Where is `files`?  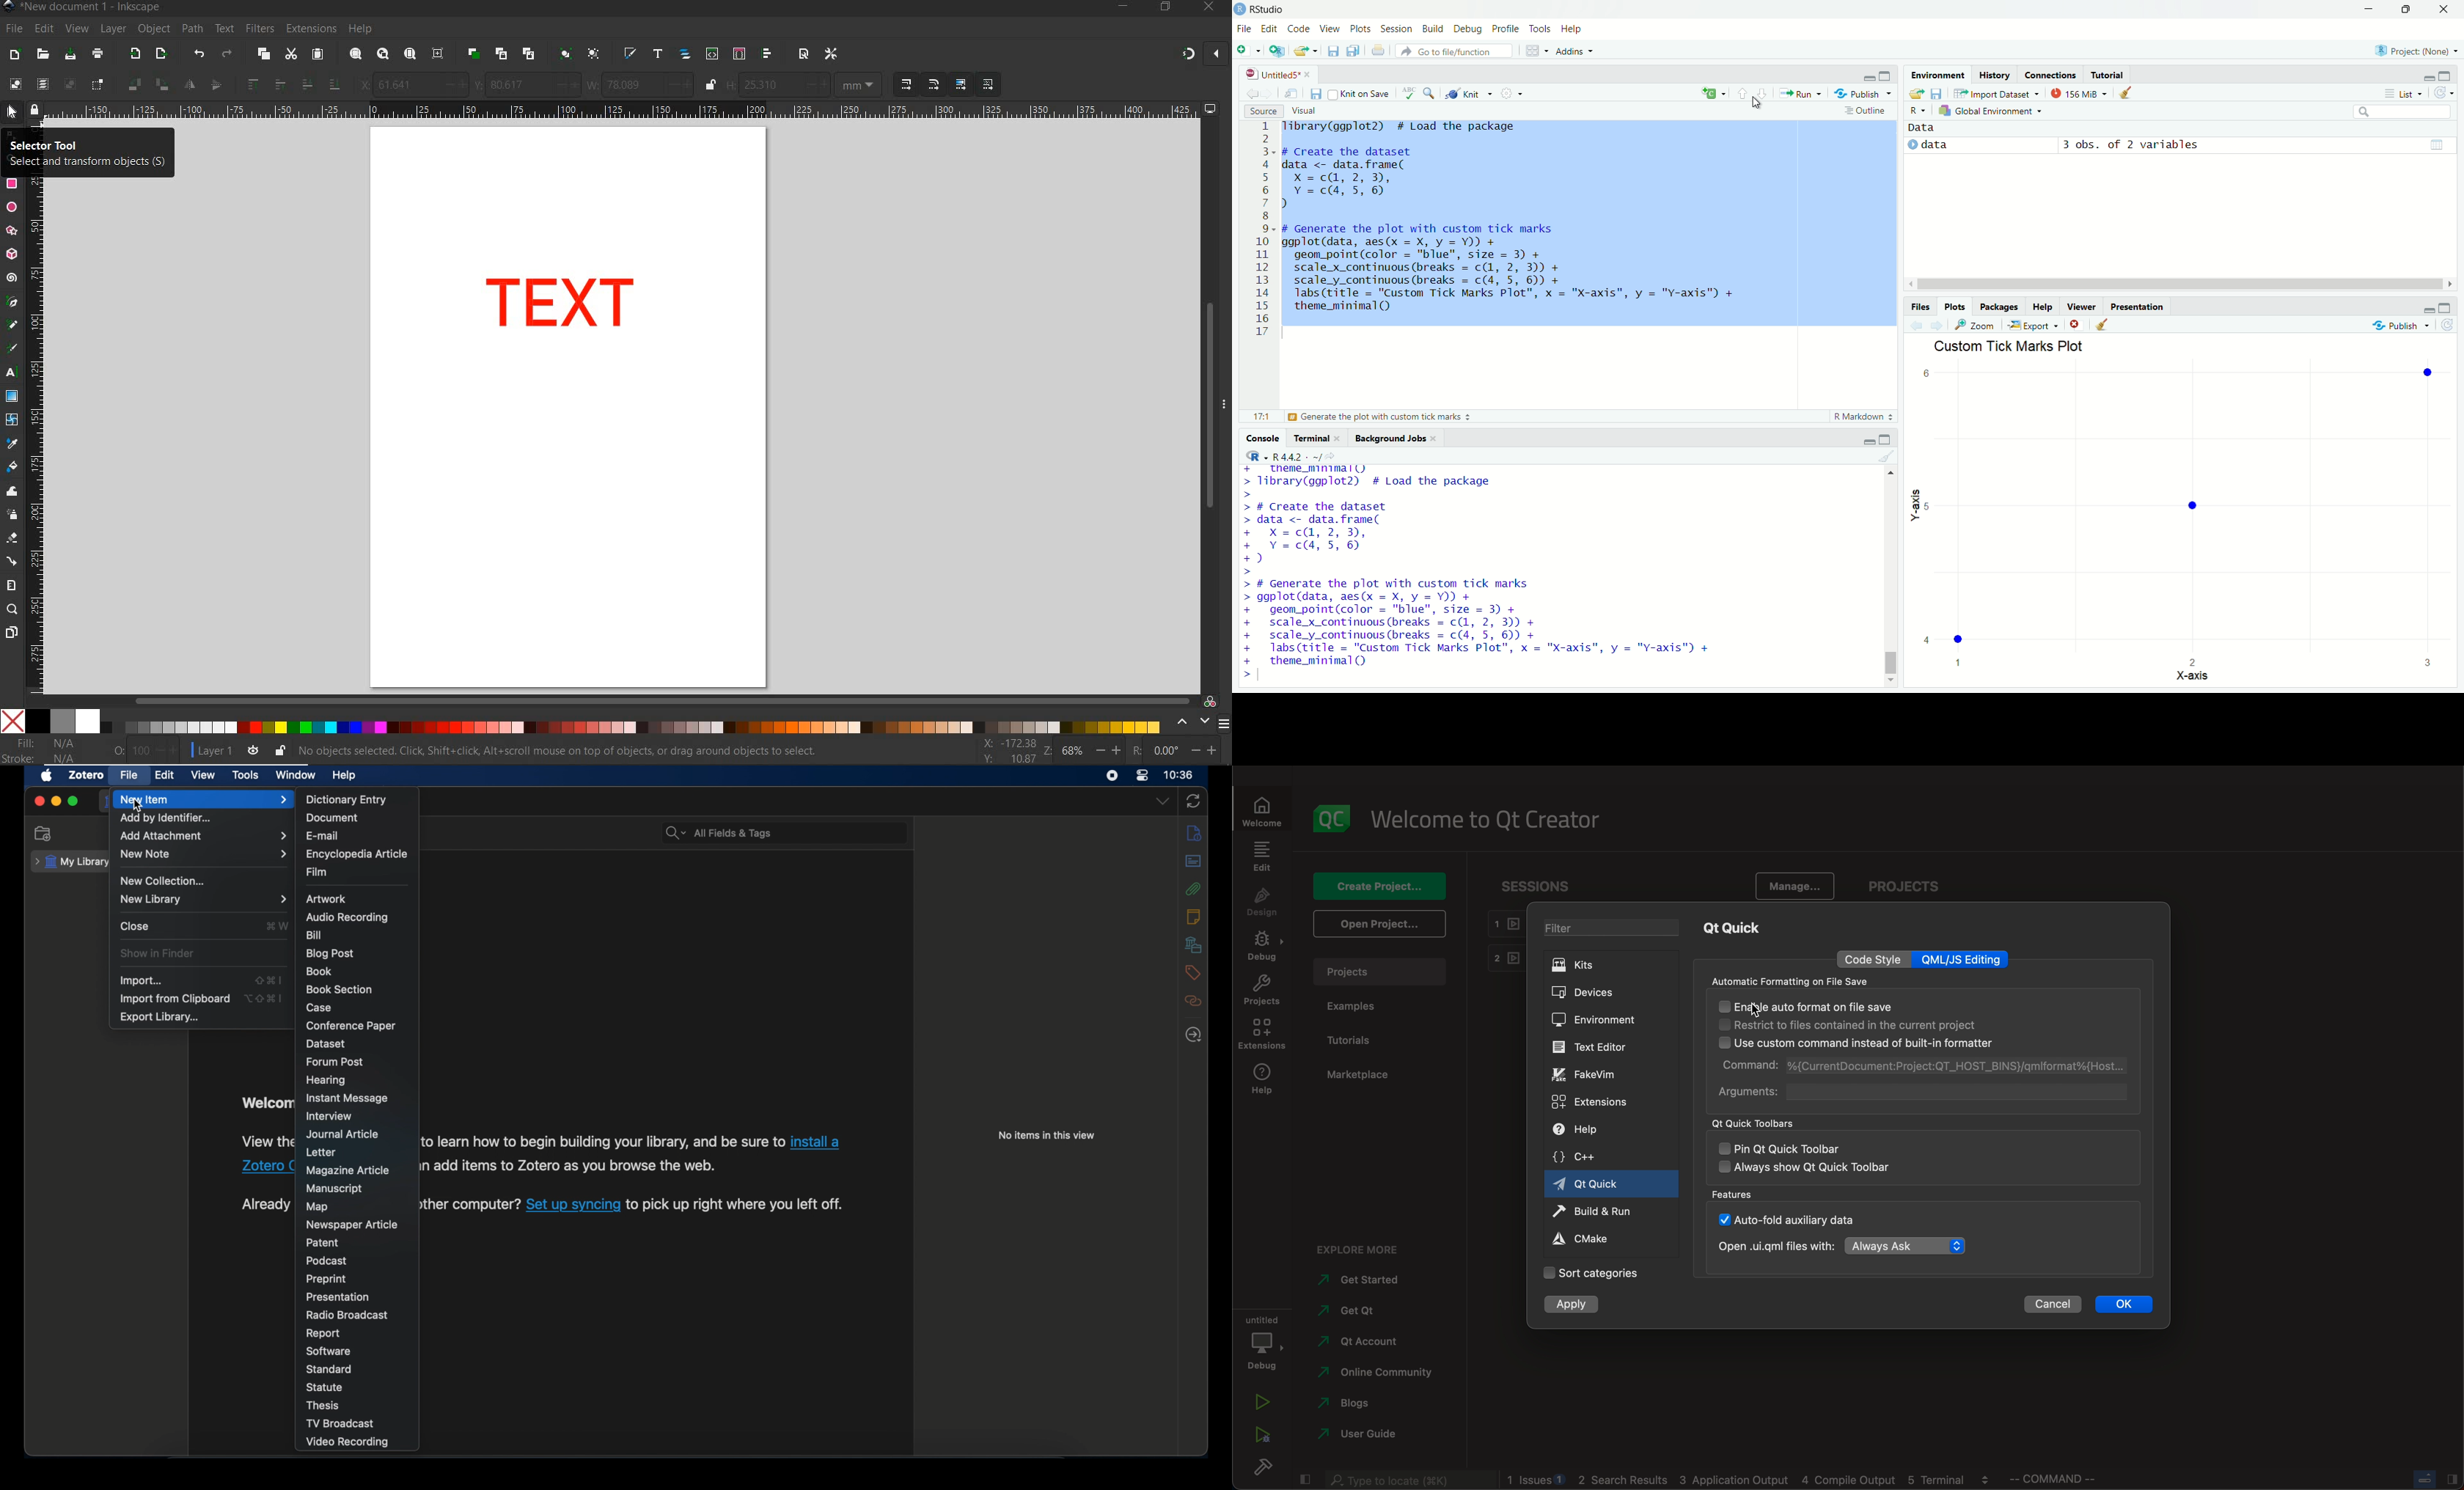
files is located at coordinates (1919, 305).